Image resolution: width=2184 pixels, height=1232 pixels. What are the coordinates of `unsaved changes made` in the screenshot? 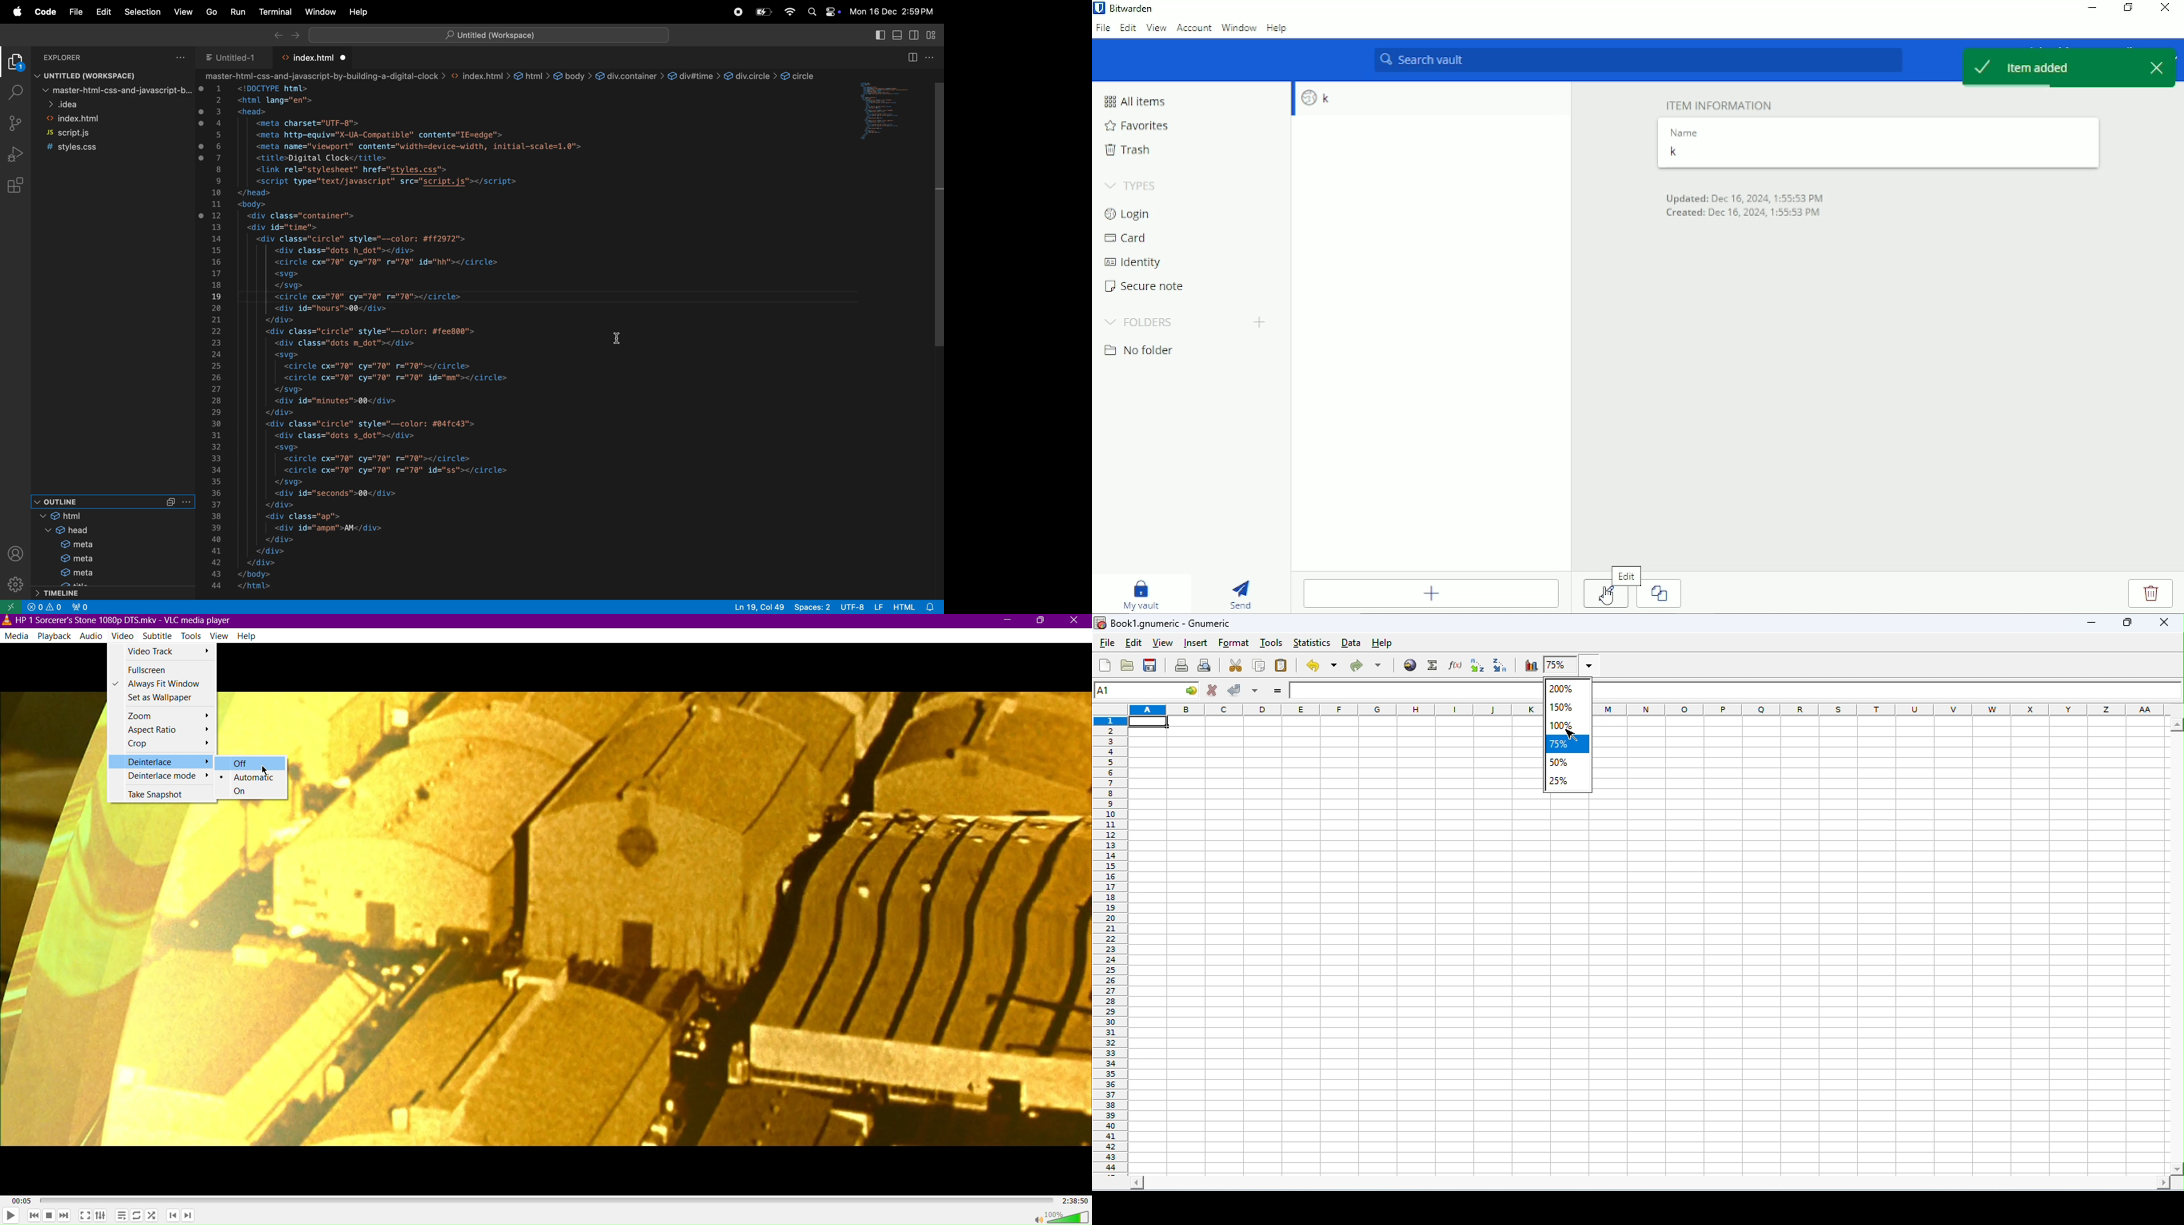 It's located at (203, 153).